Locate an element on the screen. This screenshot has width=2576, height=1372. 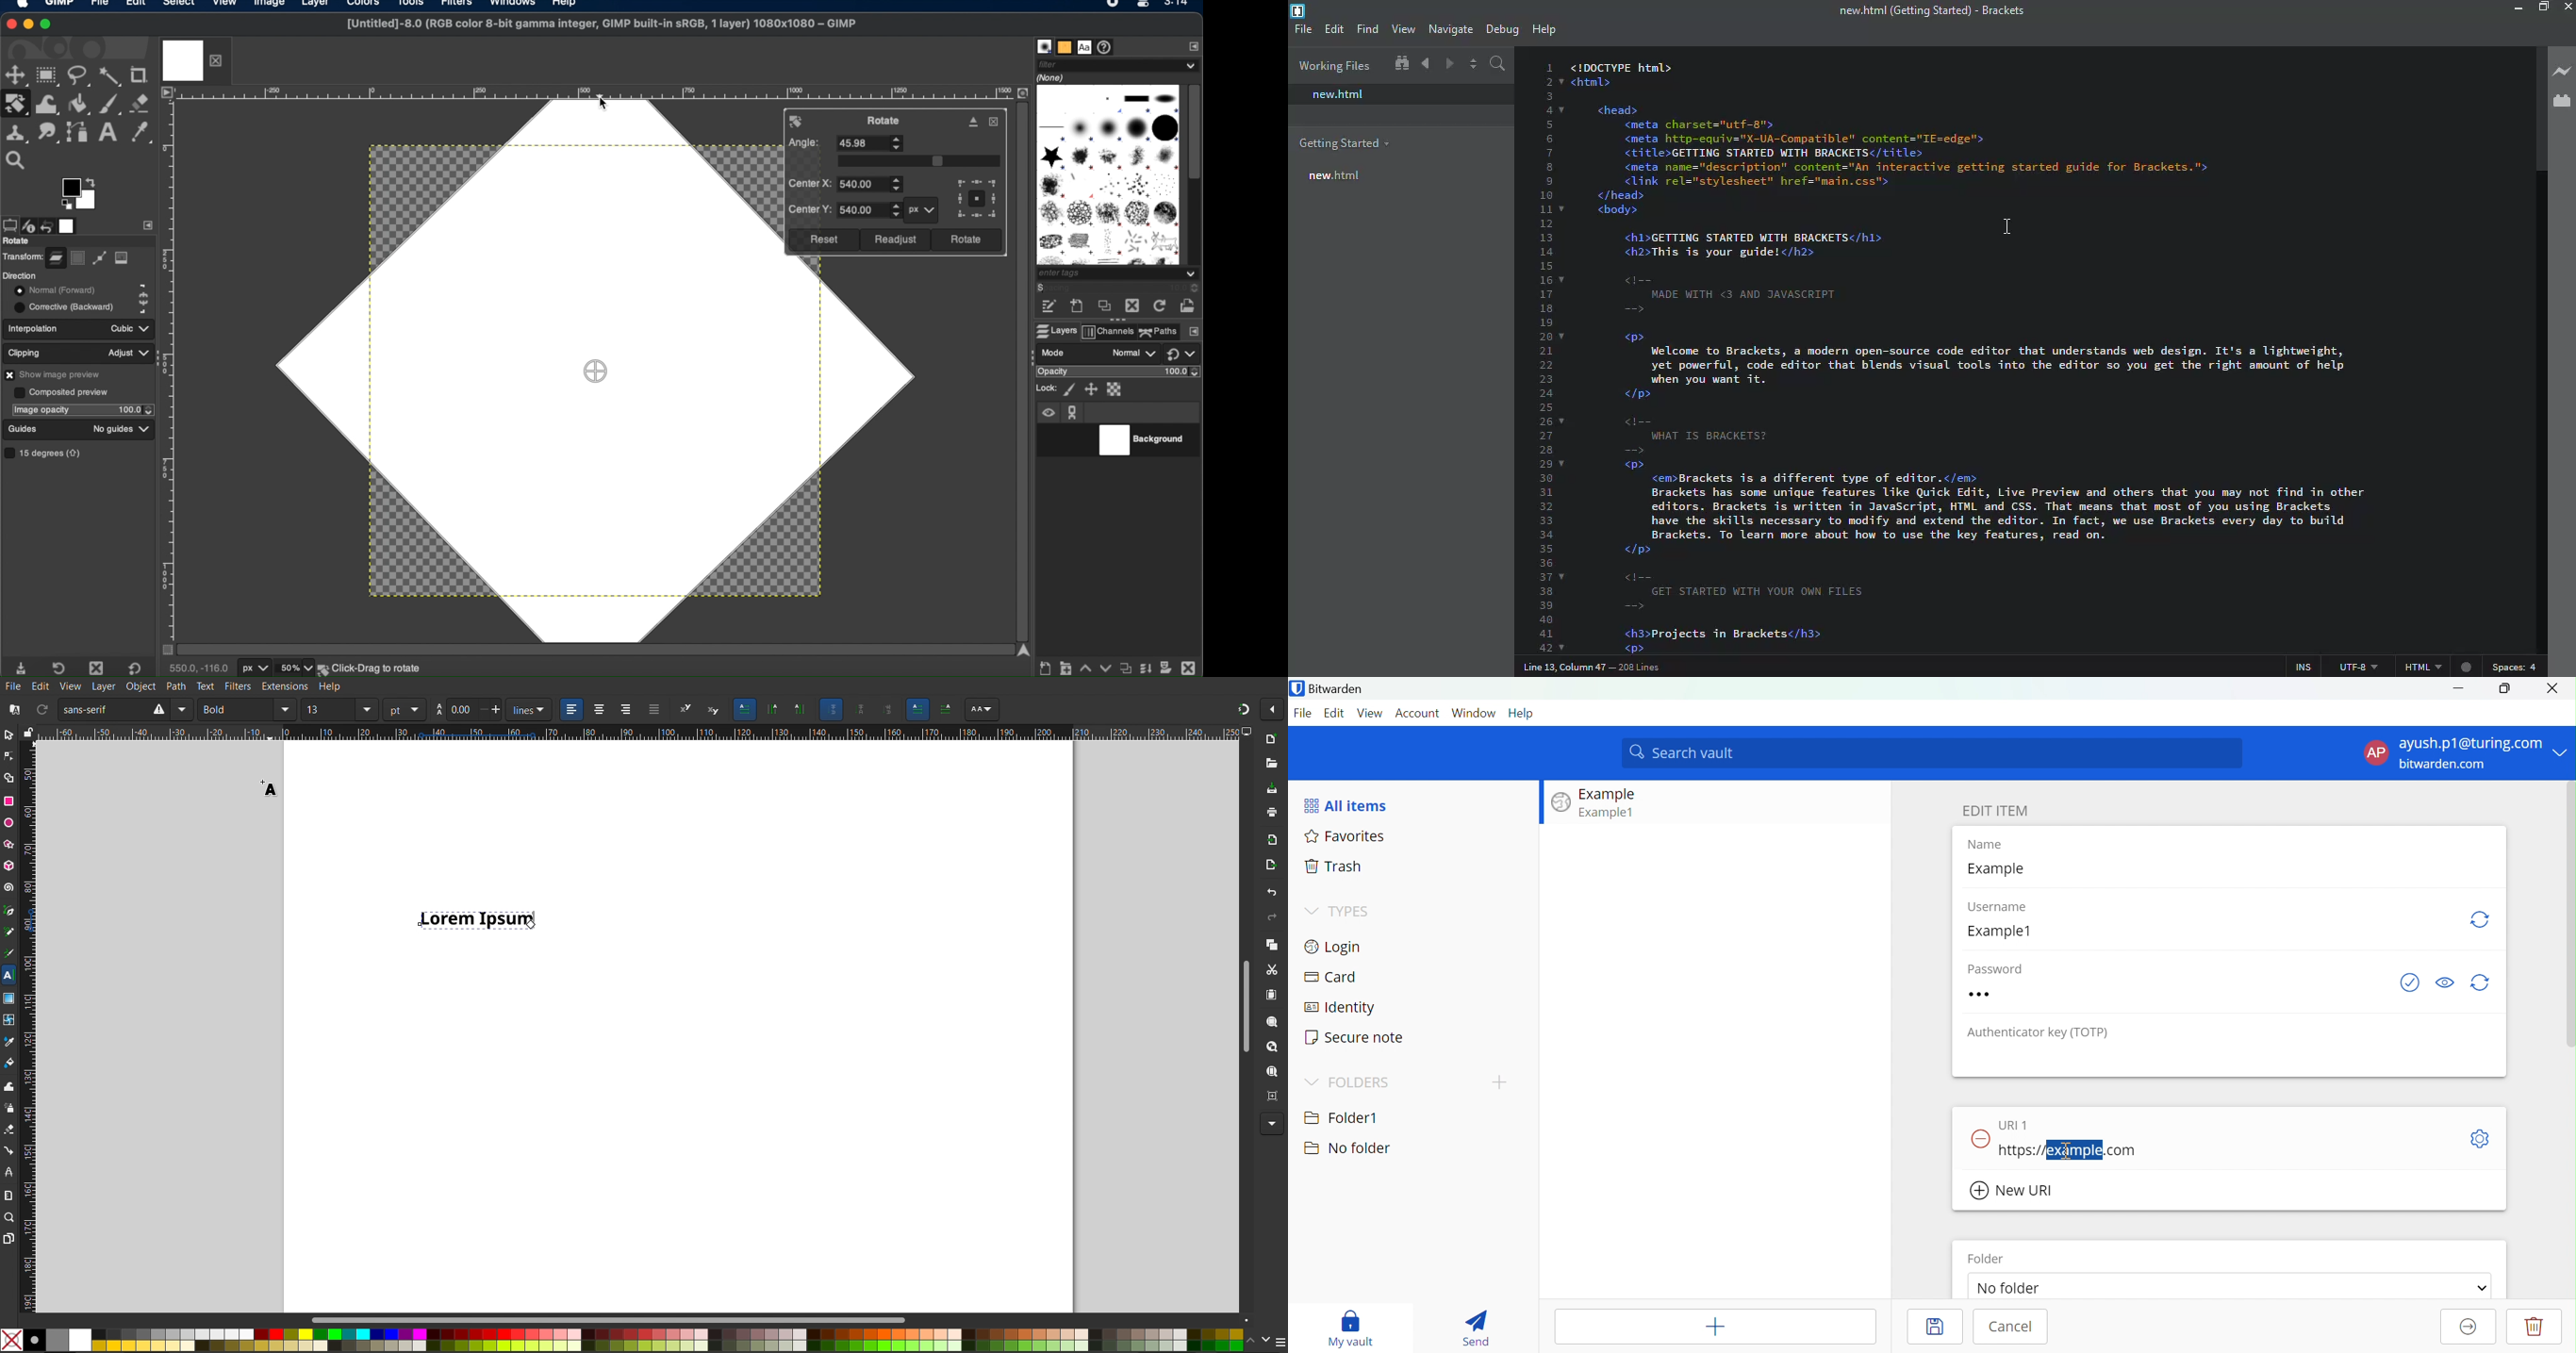
Zoom Tool is located at coordinates (11, 1218).